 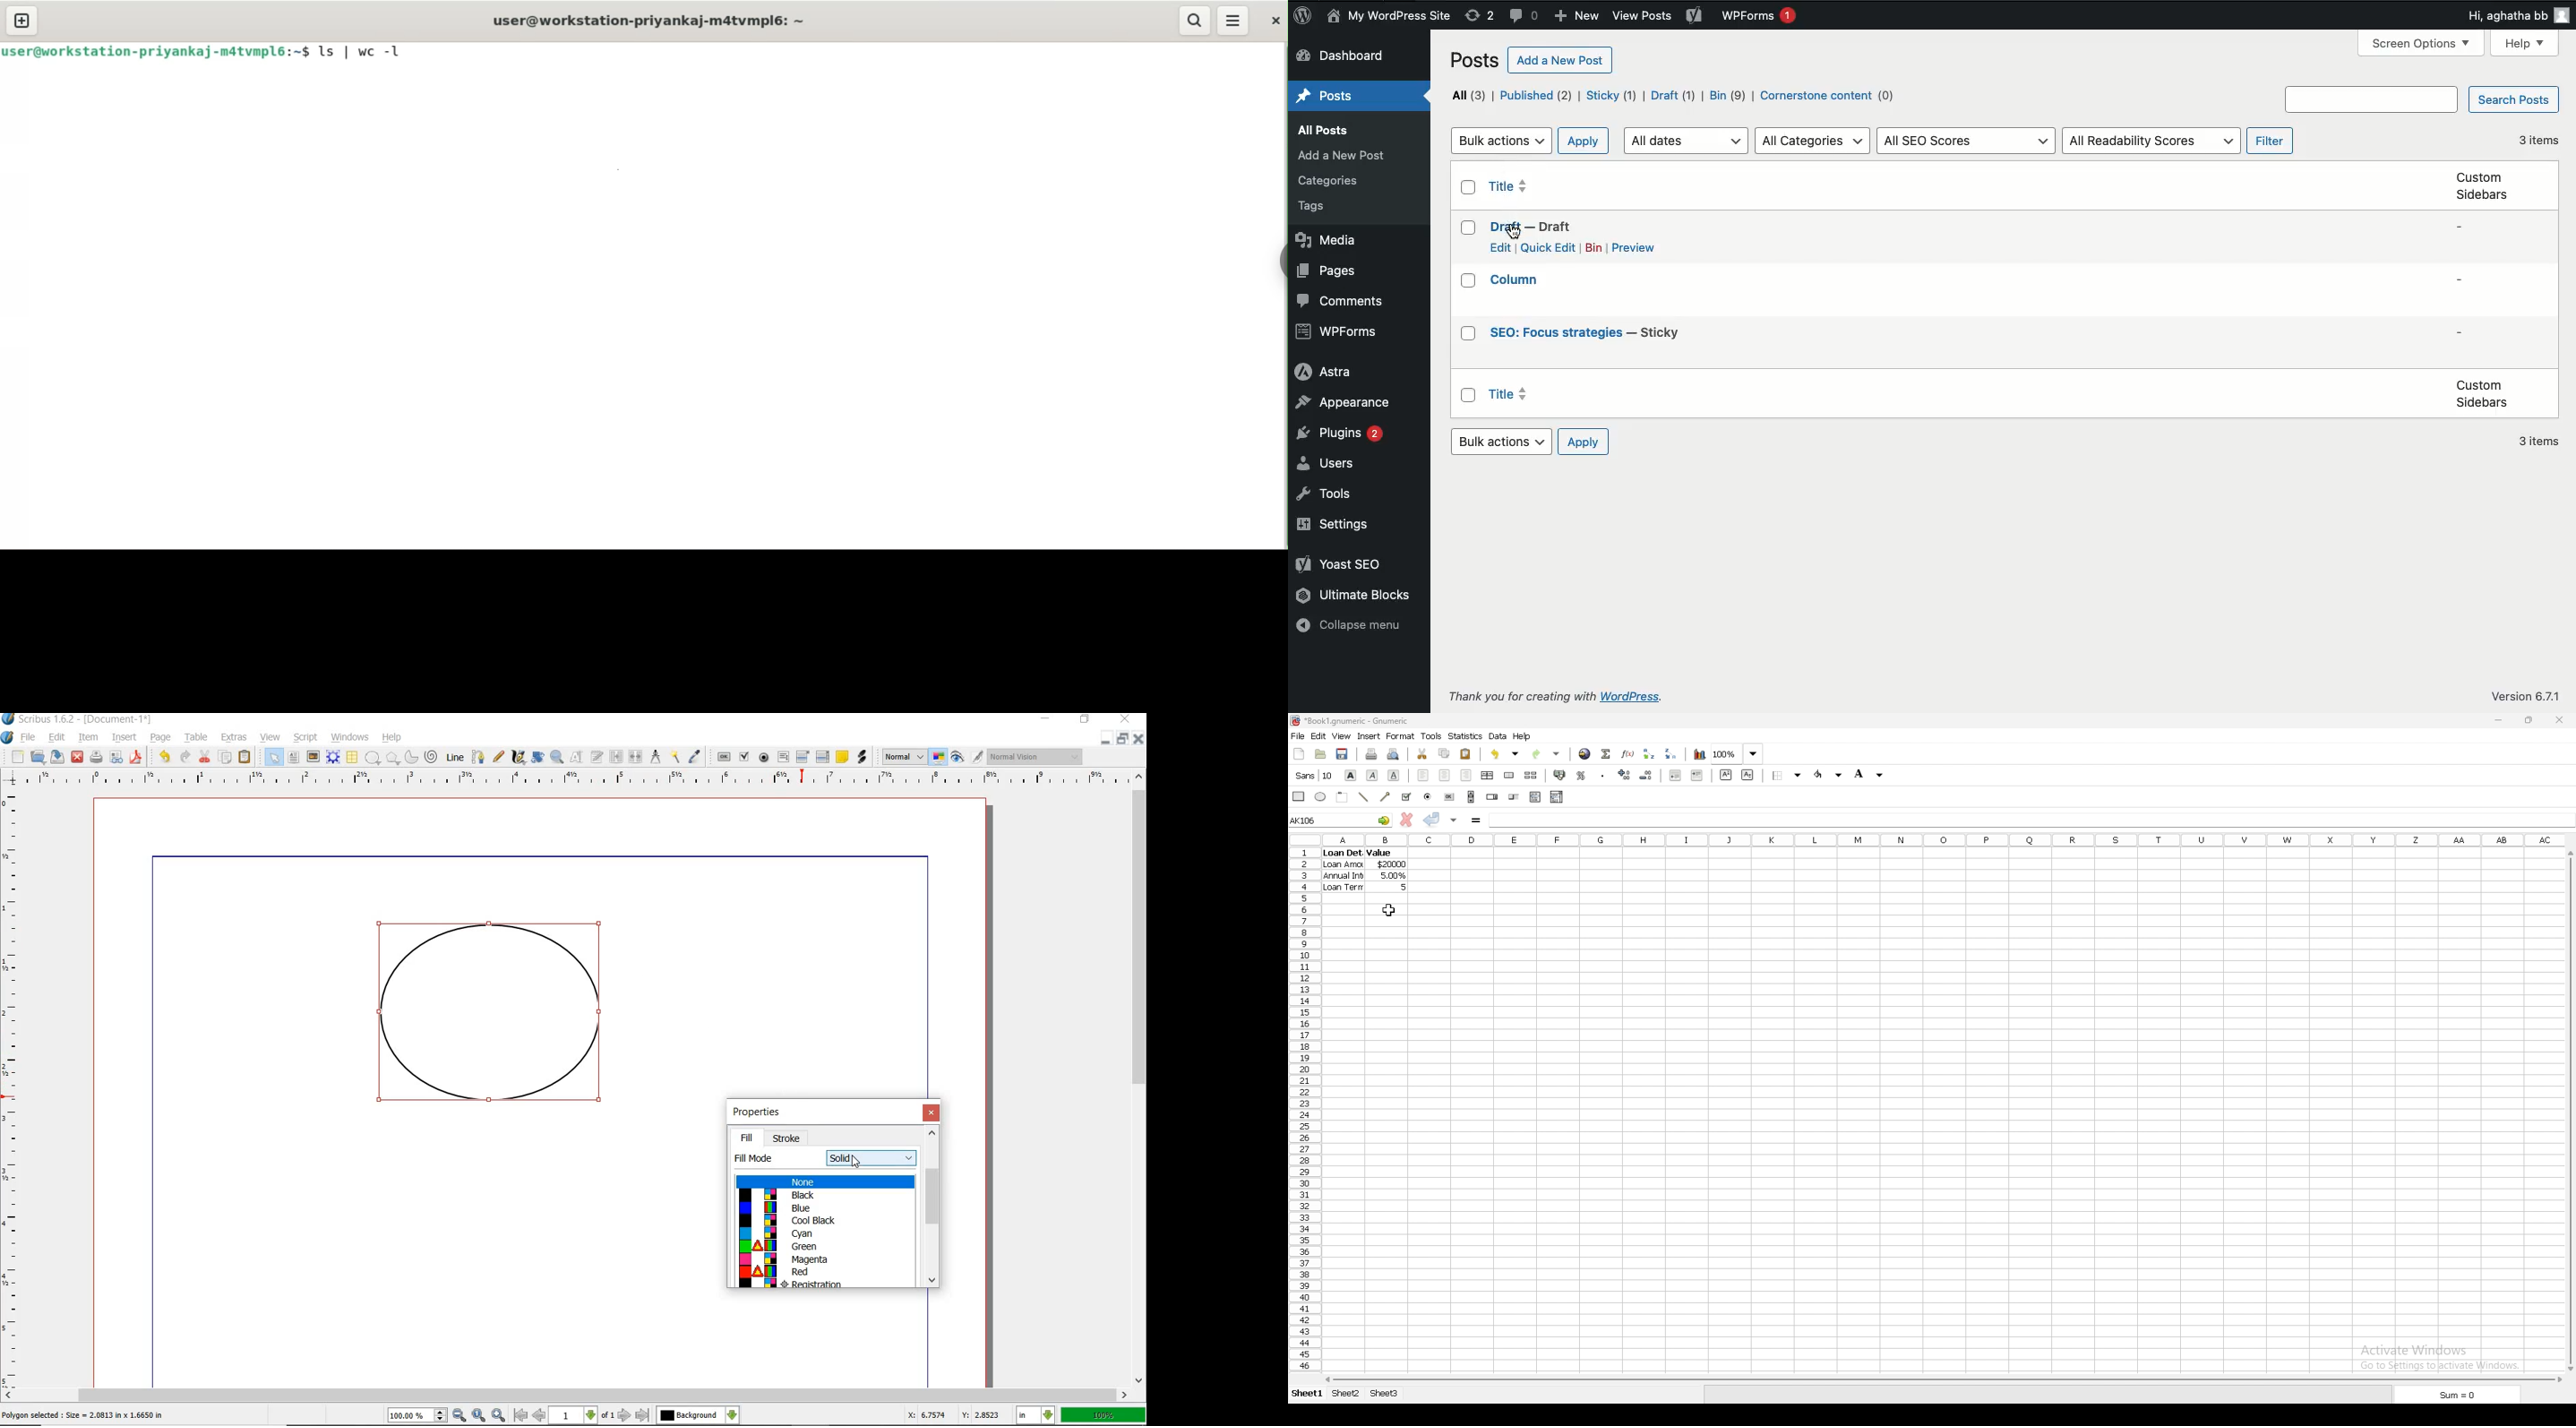 I want to click on SELECT, so click(x=274, y=758).